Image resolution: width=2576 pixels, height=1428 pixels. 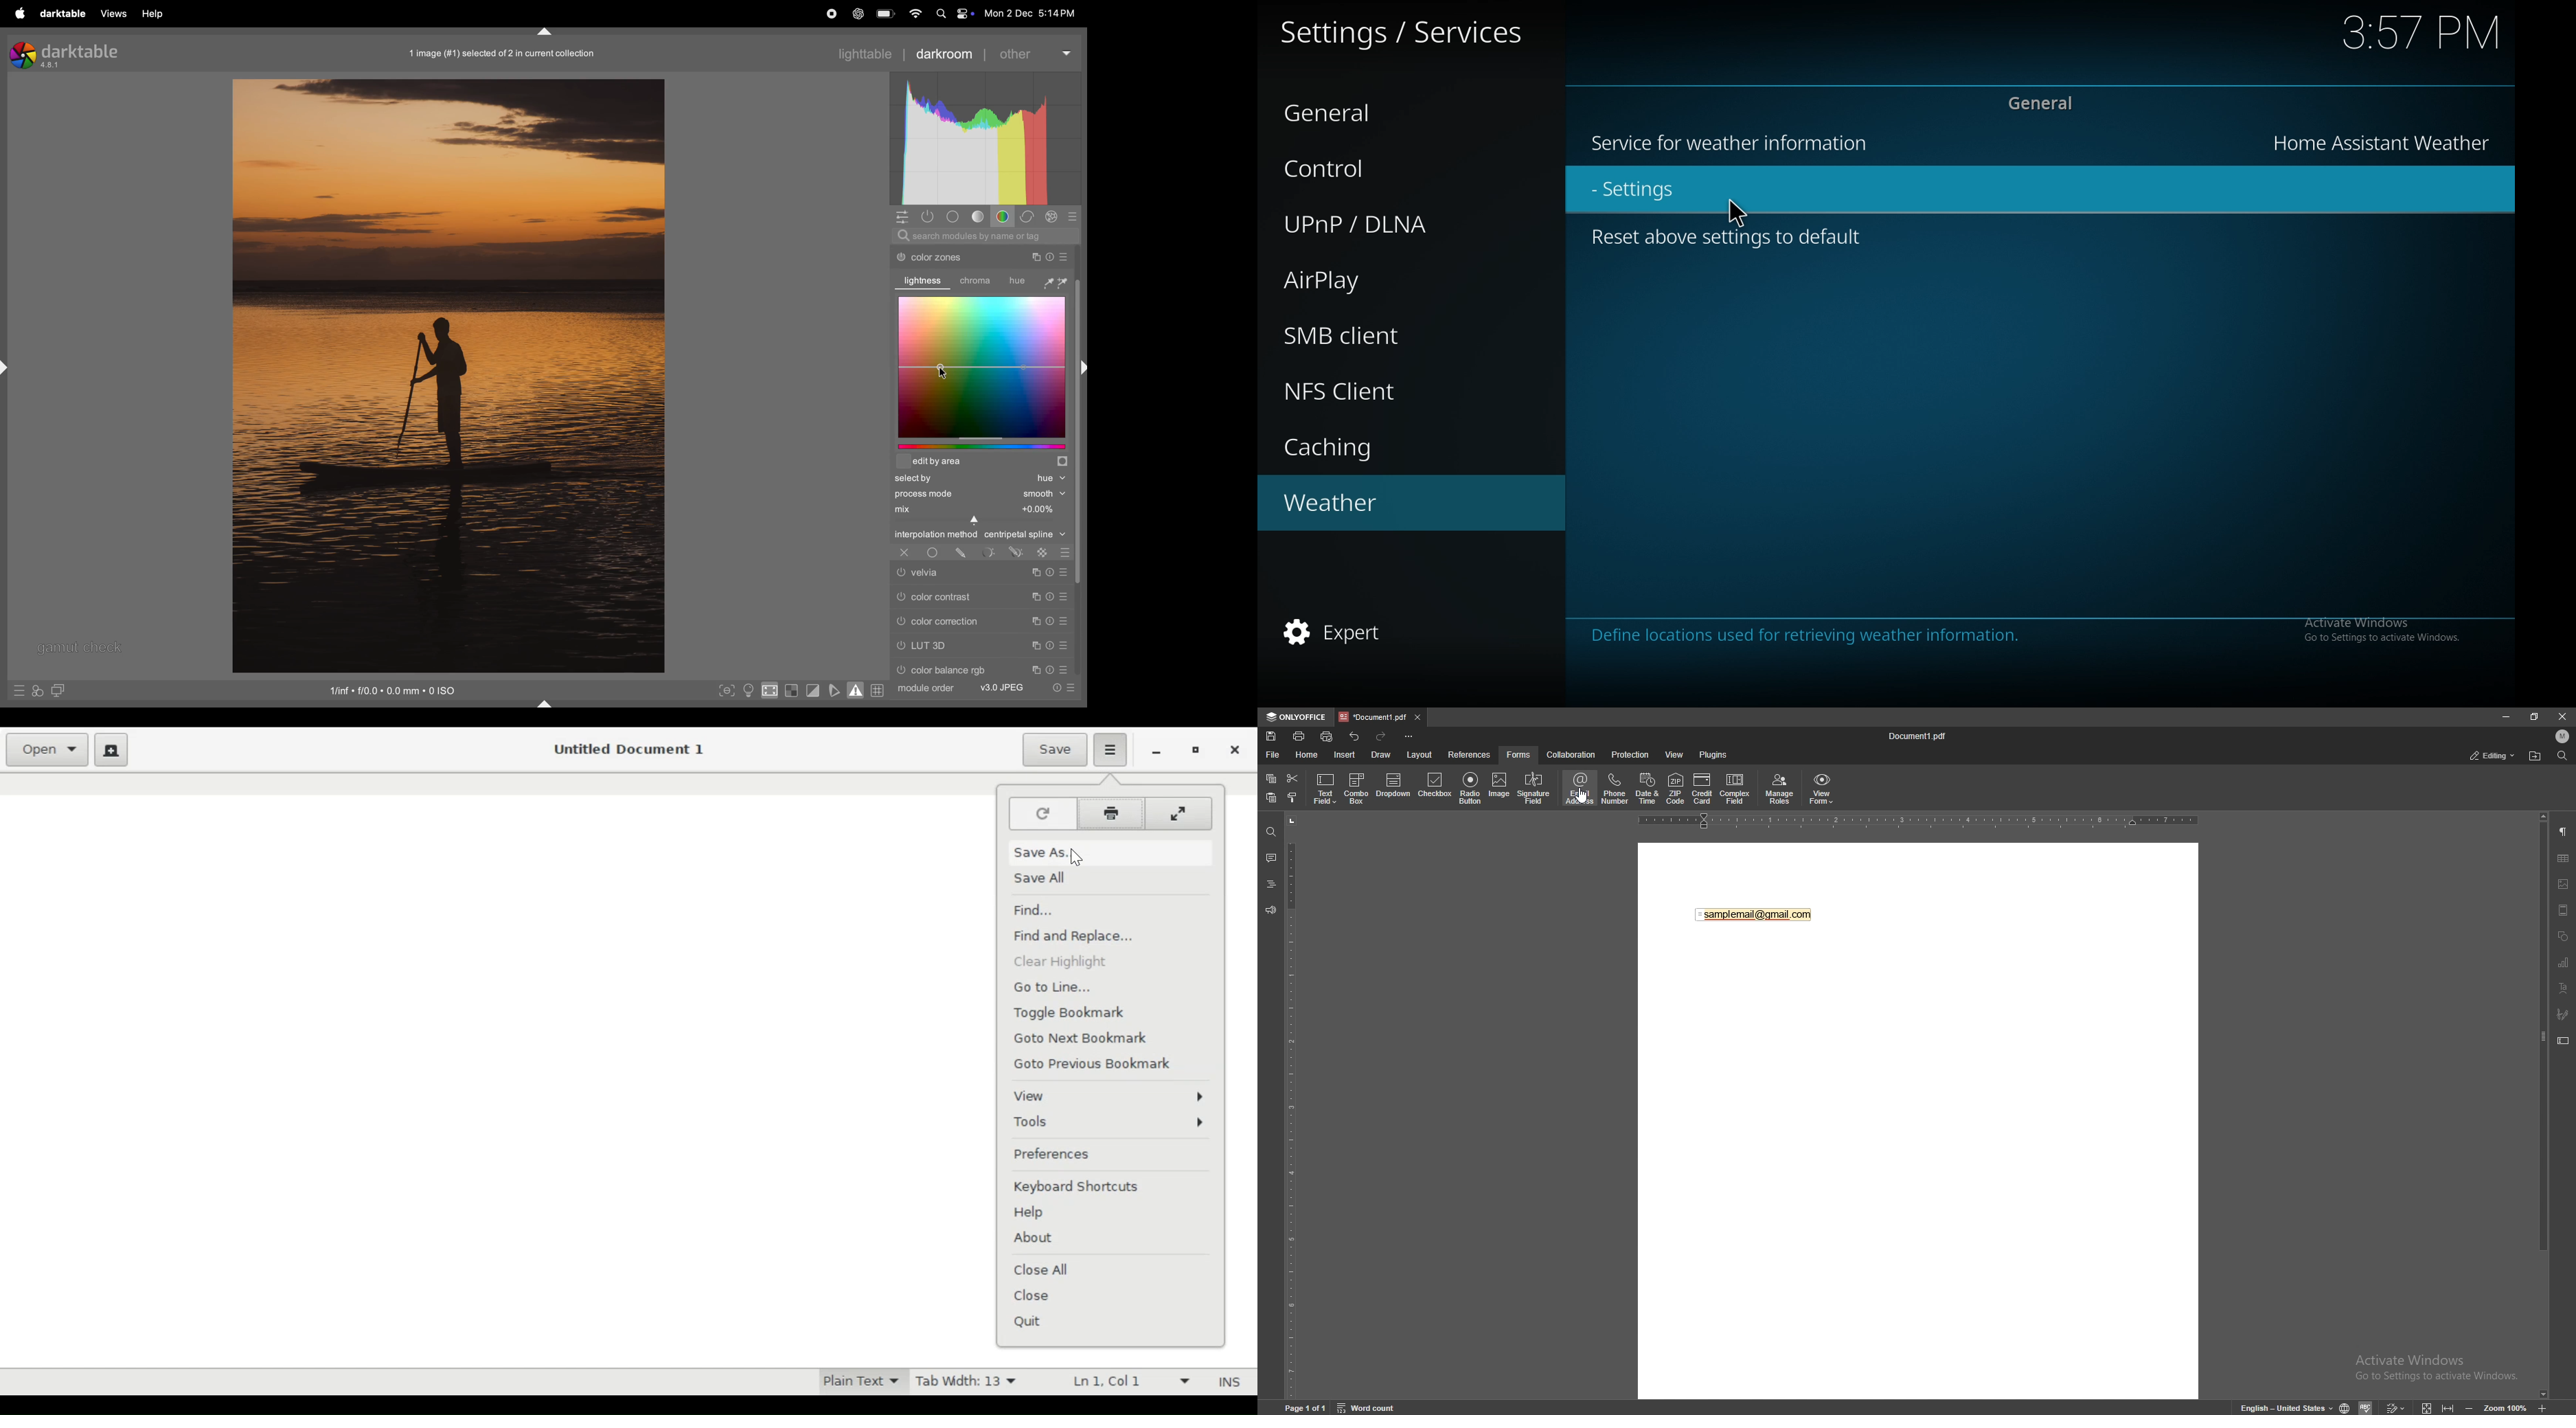 I want to click on Timer, so click(x=1051, y=572).